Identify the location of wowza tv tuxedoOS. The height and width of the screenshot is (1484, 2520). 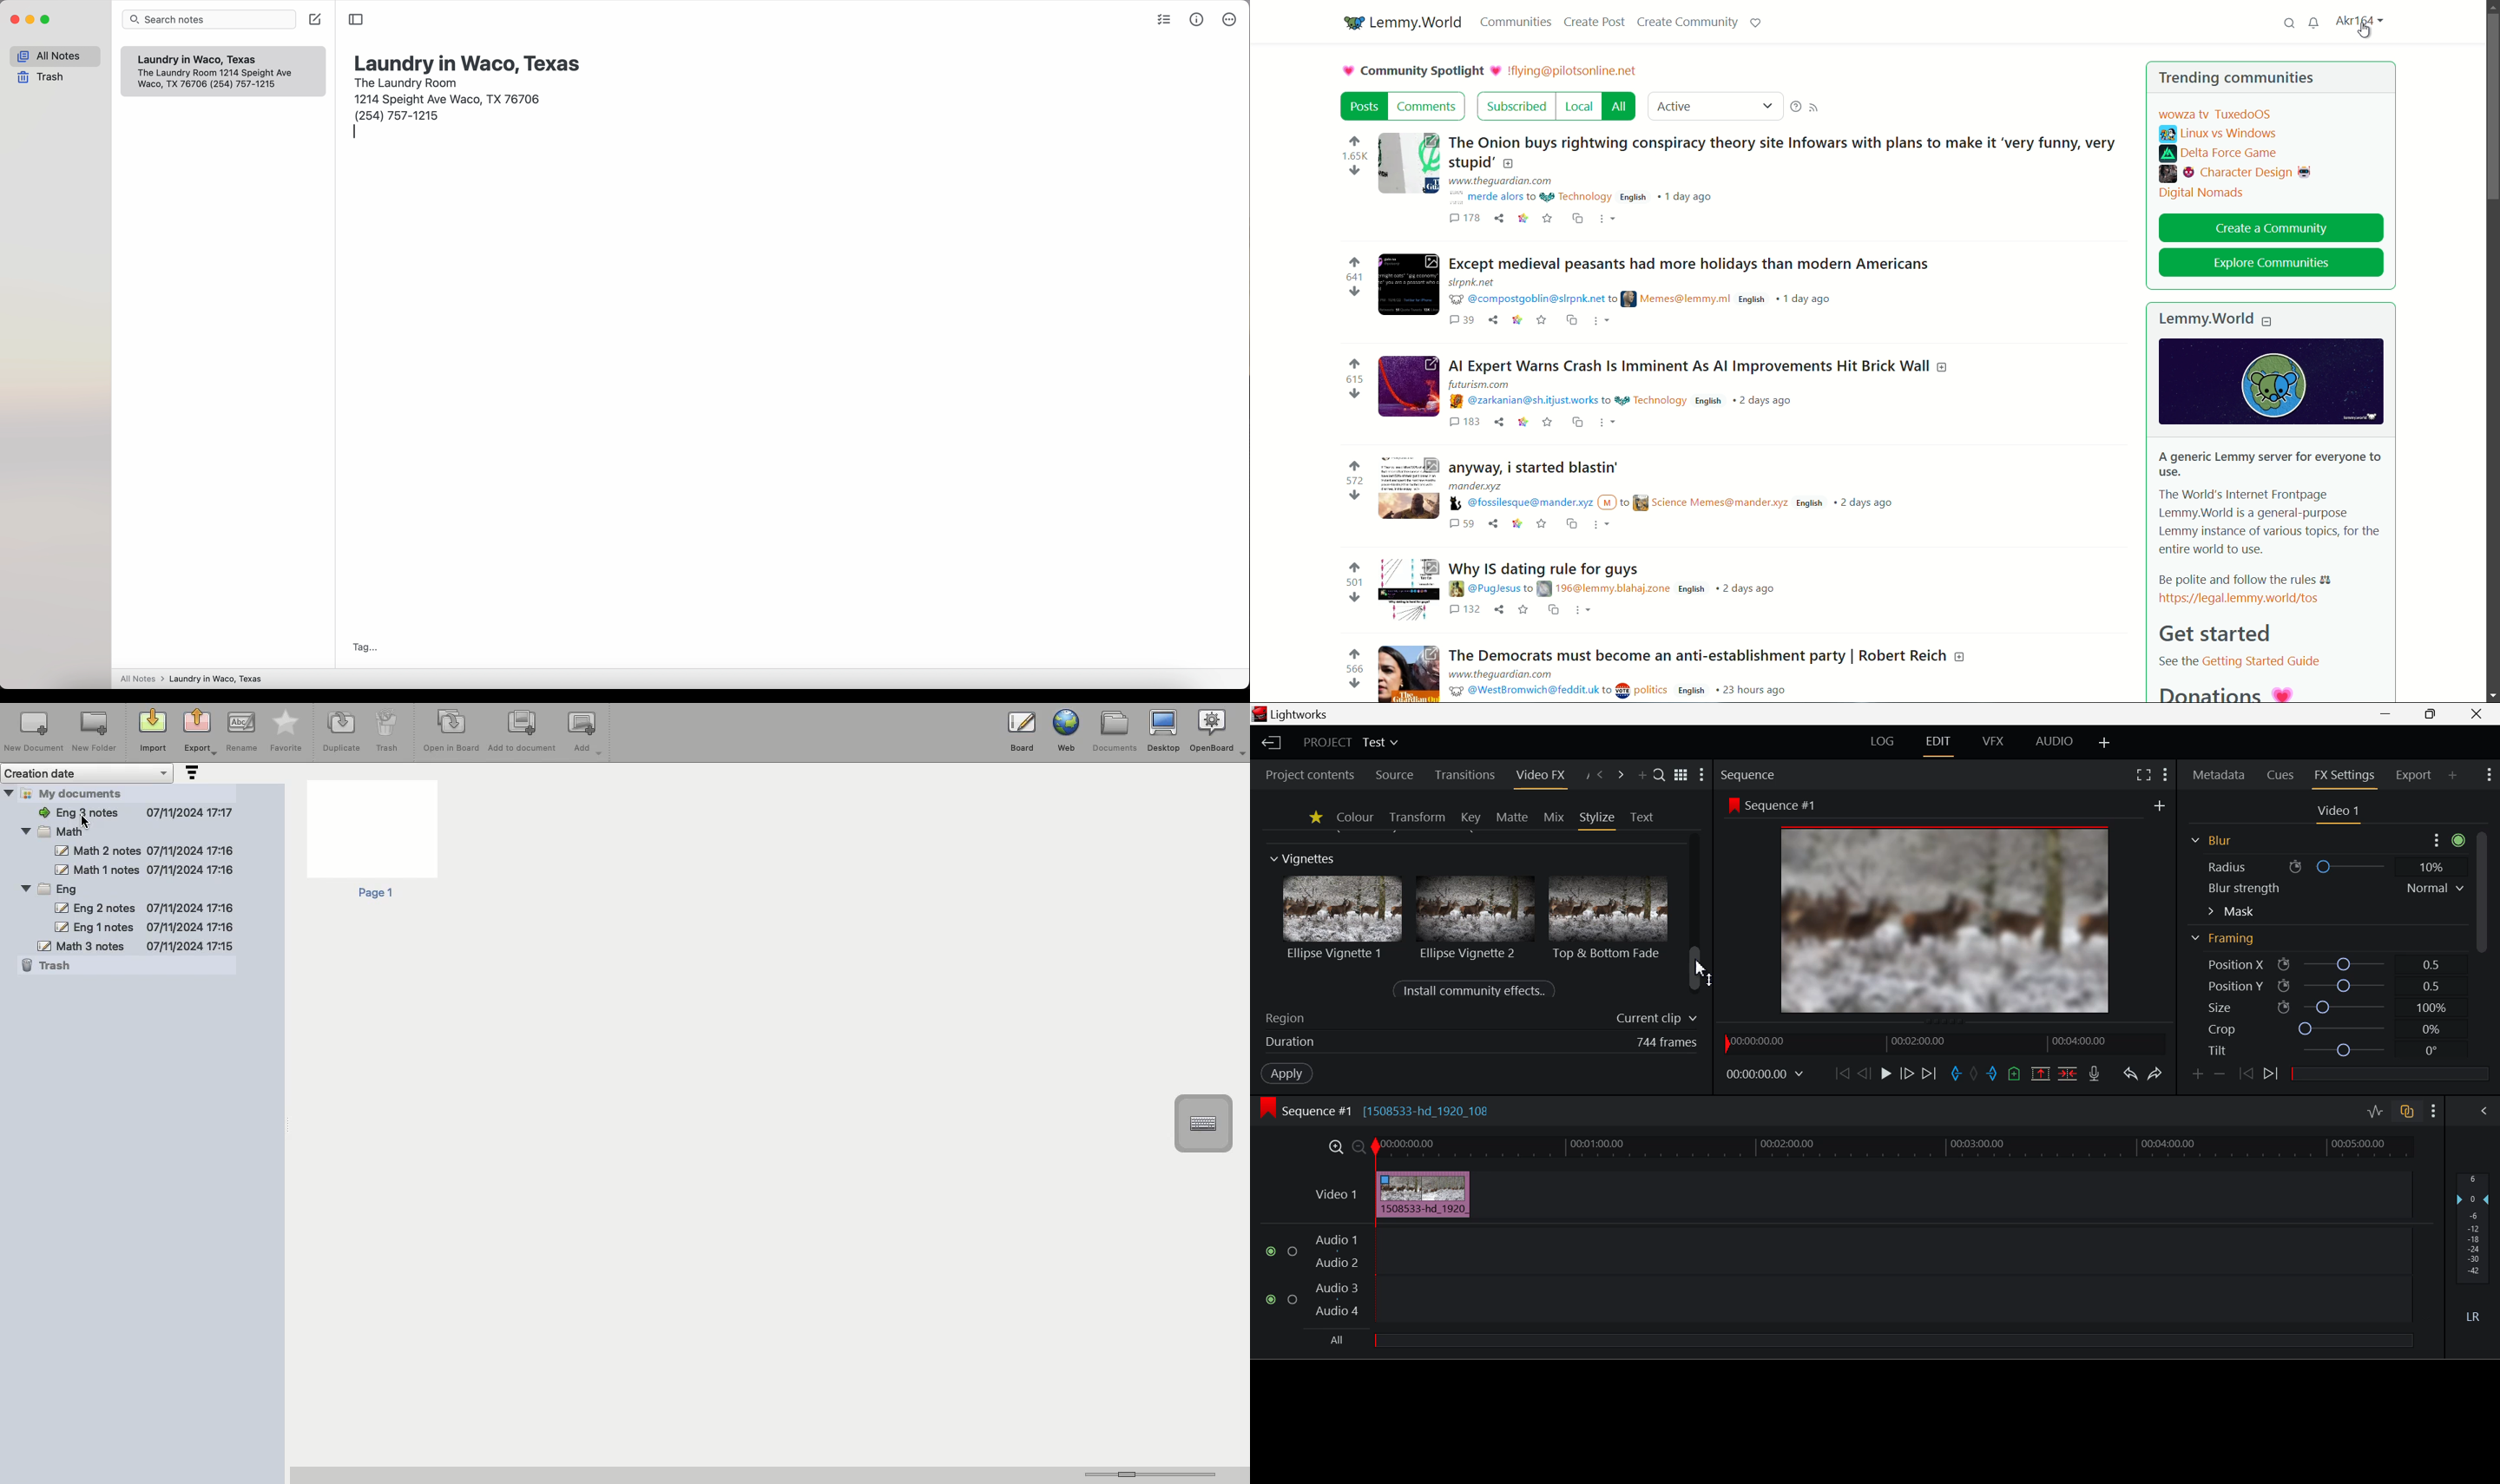
(2217, 115).